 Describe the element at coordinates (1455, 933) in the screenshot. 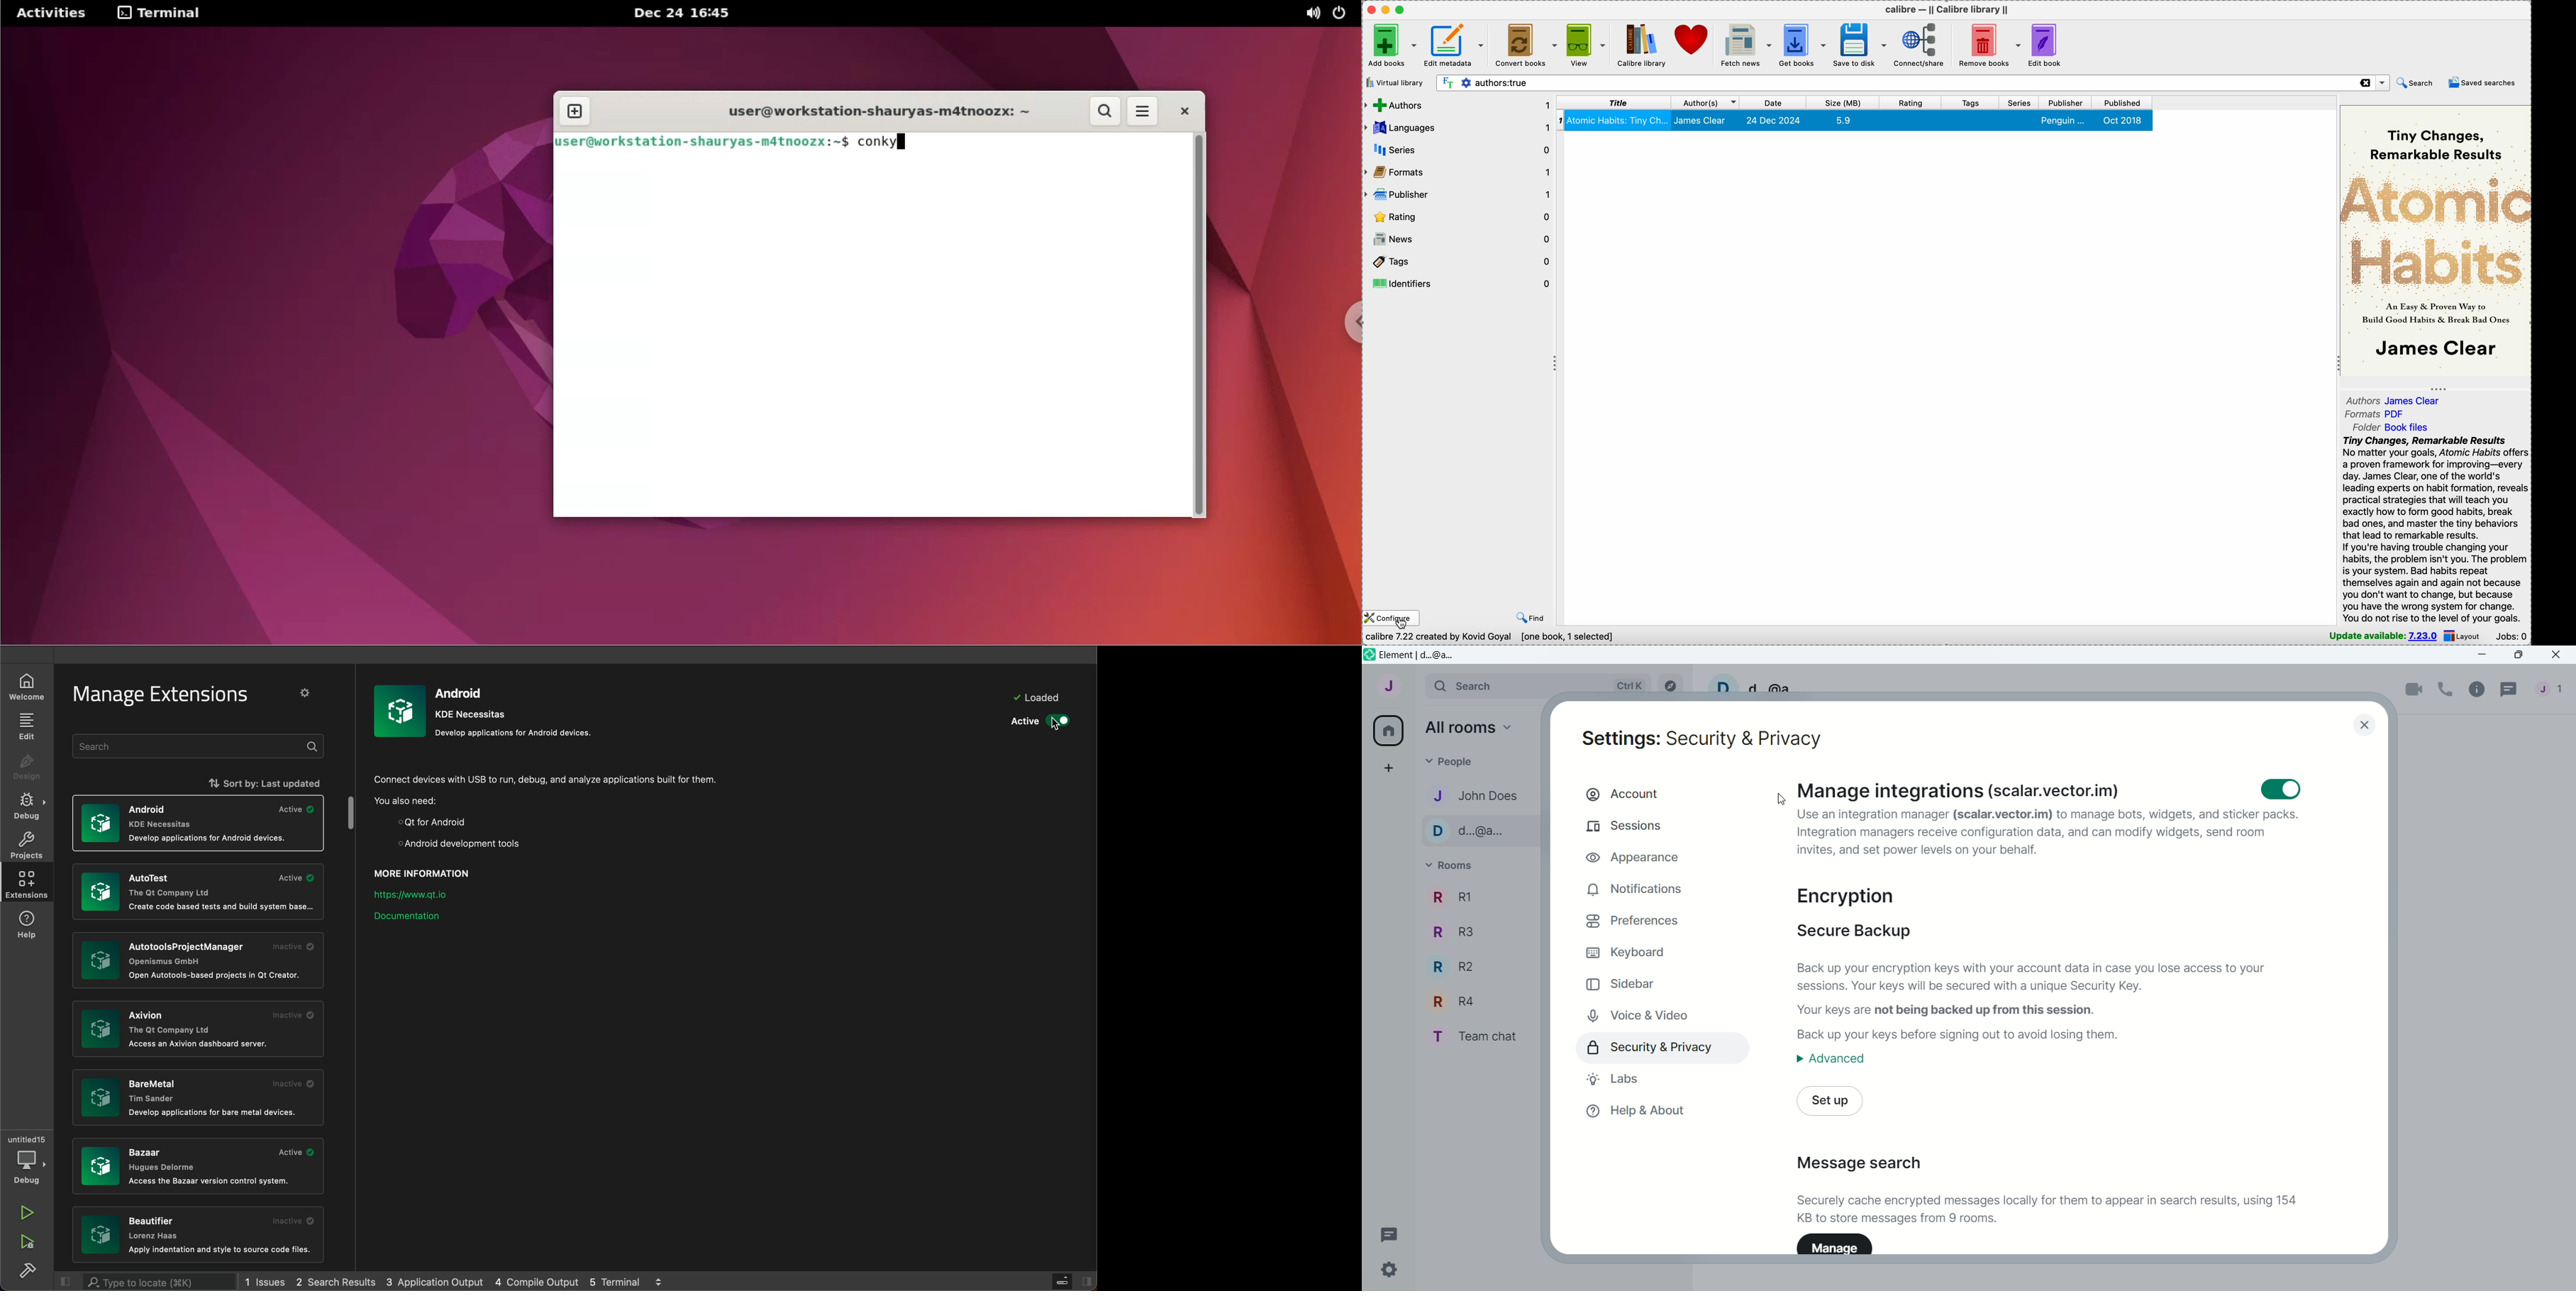

I see `R R3` at that location.